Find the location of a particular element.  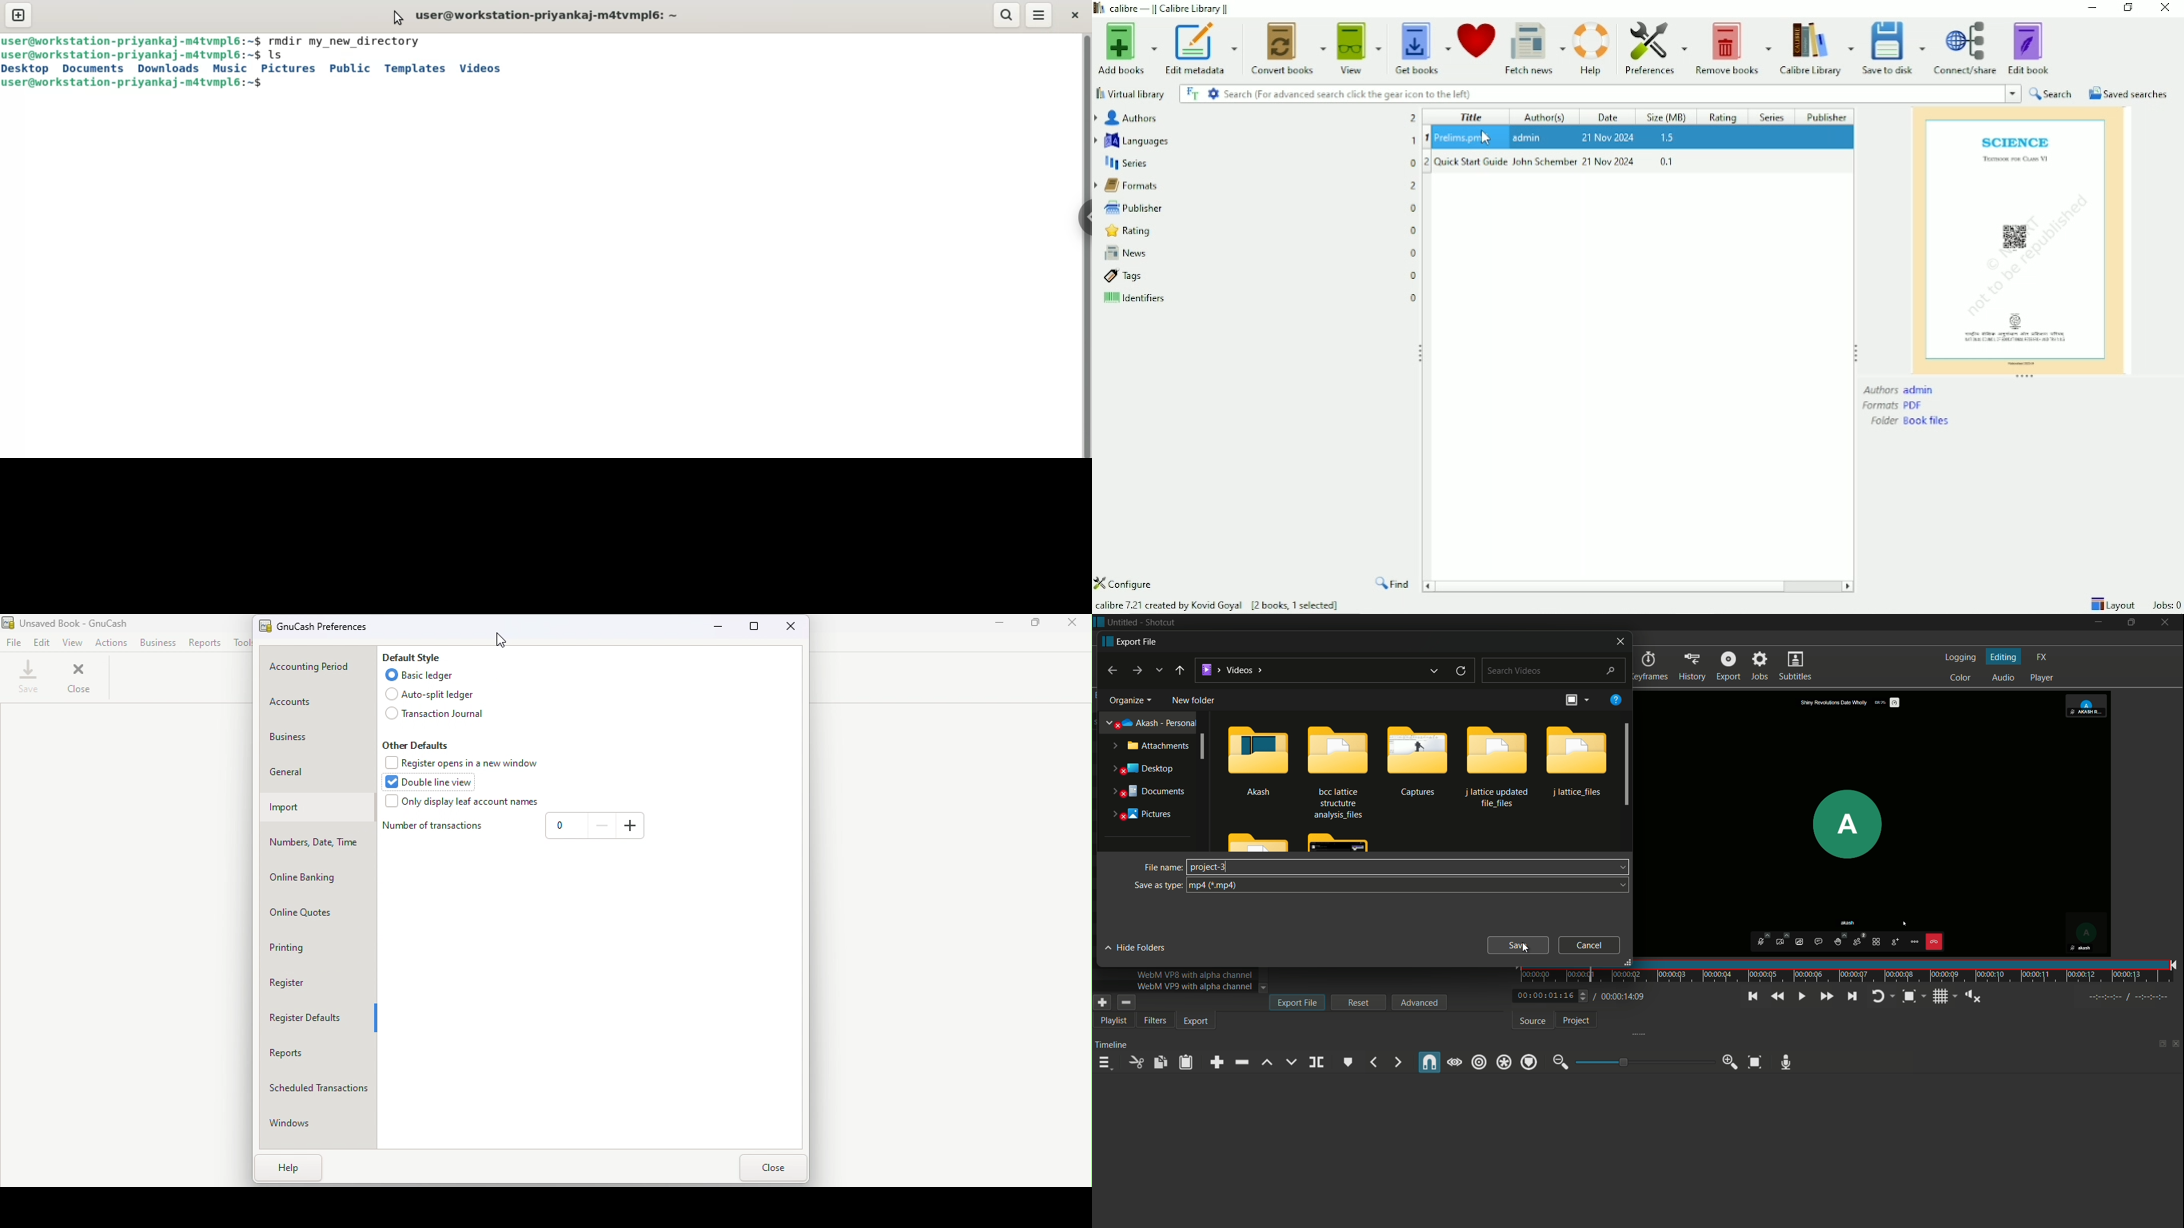

Printing is located at coordinates (309, 950).